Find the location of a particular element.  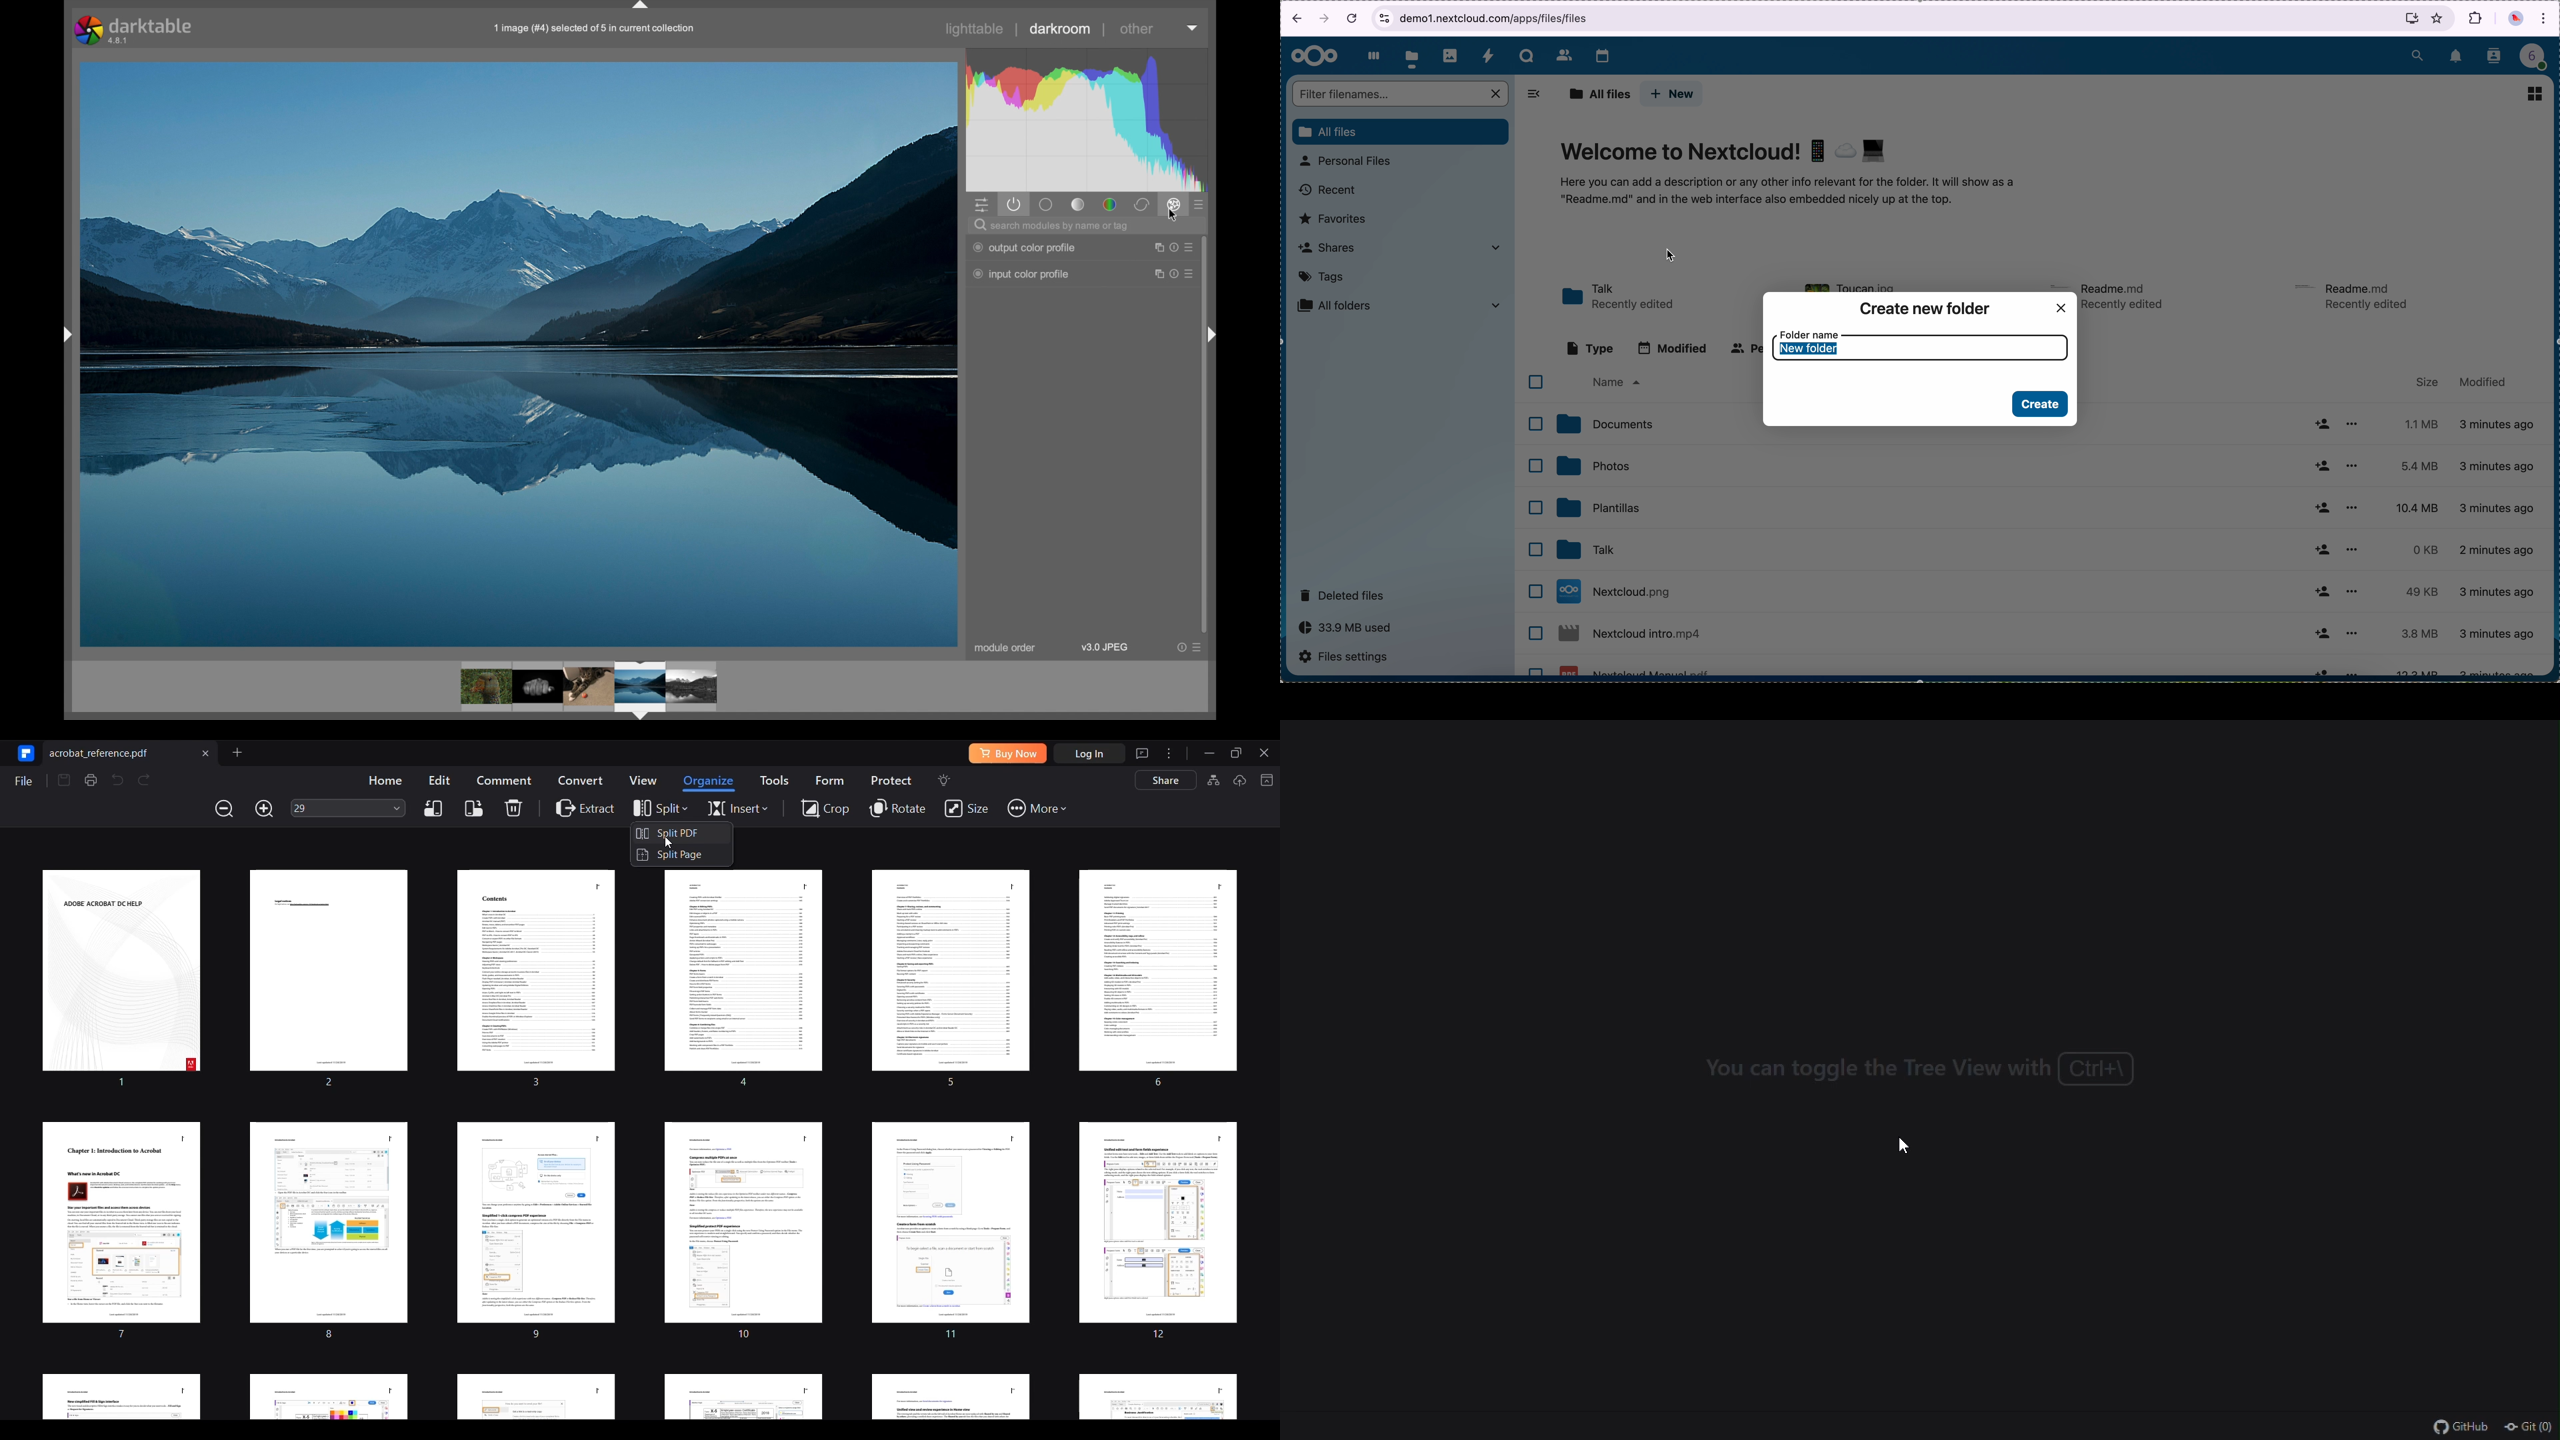

drag handle is located at coordinates (65, 335).